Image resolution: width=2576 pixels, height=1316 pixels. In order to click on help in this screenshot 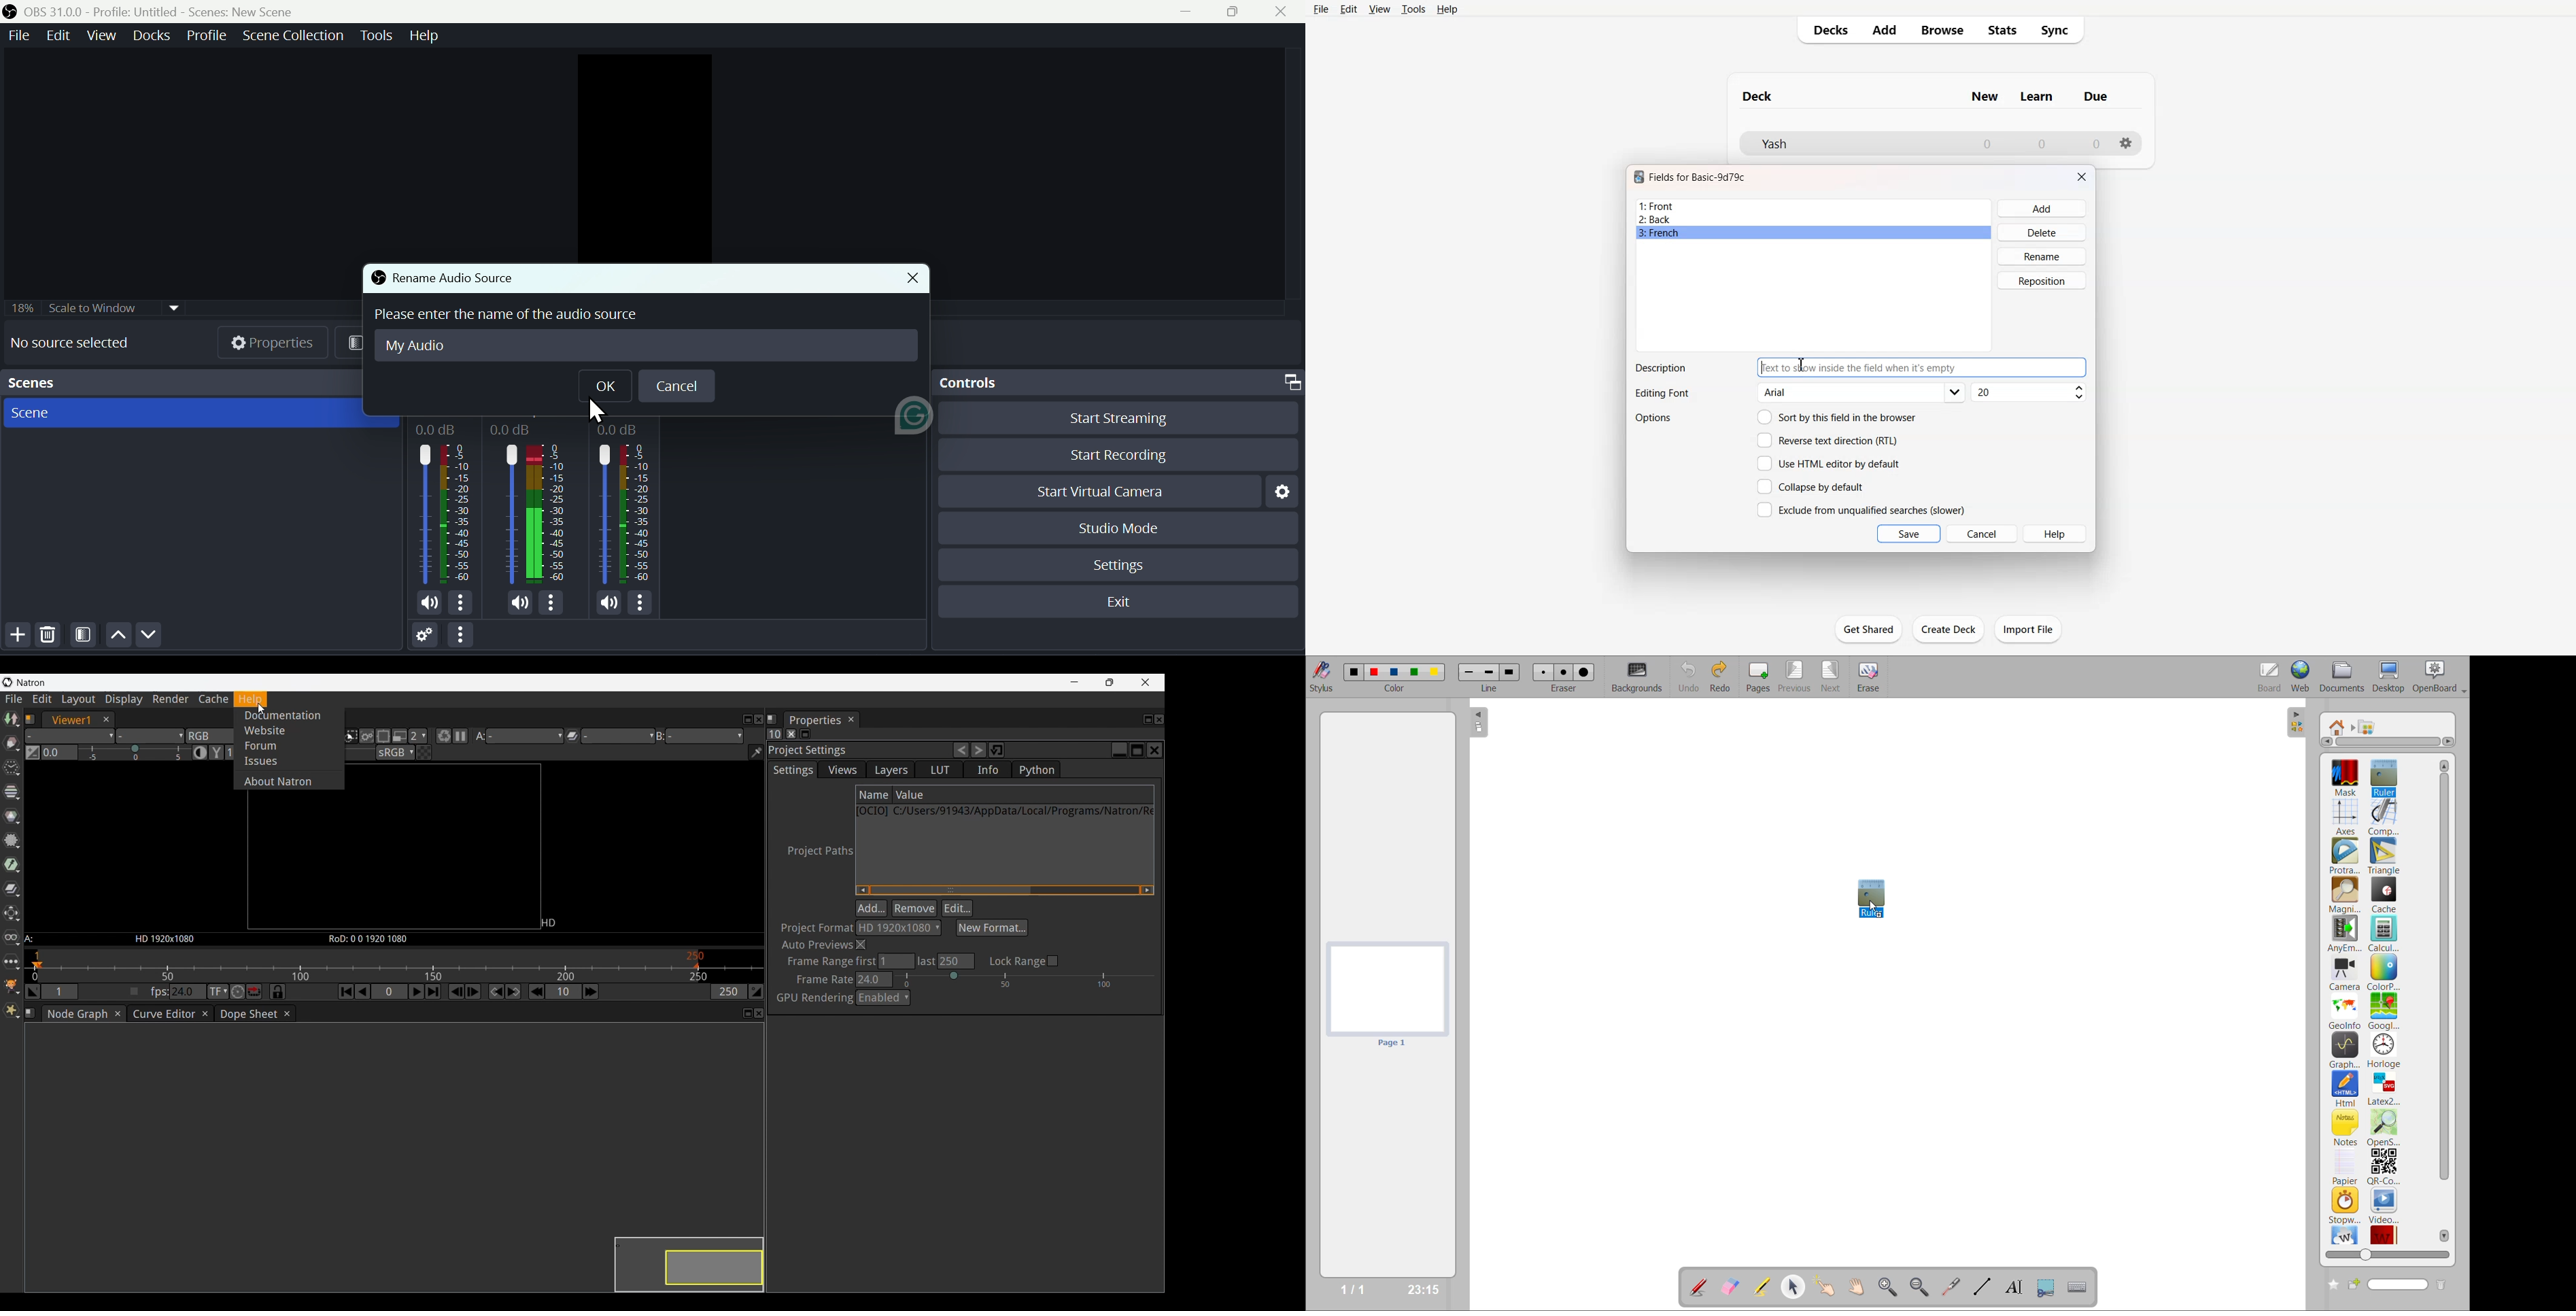, I will do `click(424, 37)`.